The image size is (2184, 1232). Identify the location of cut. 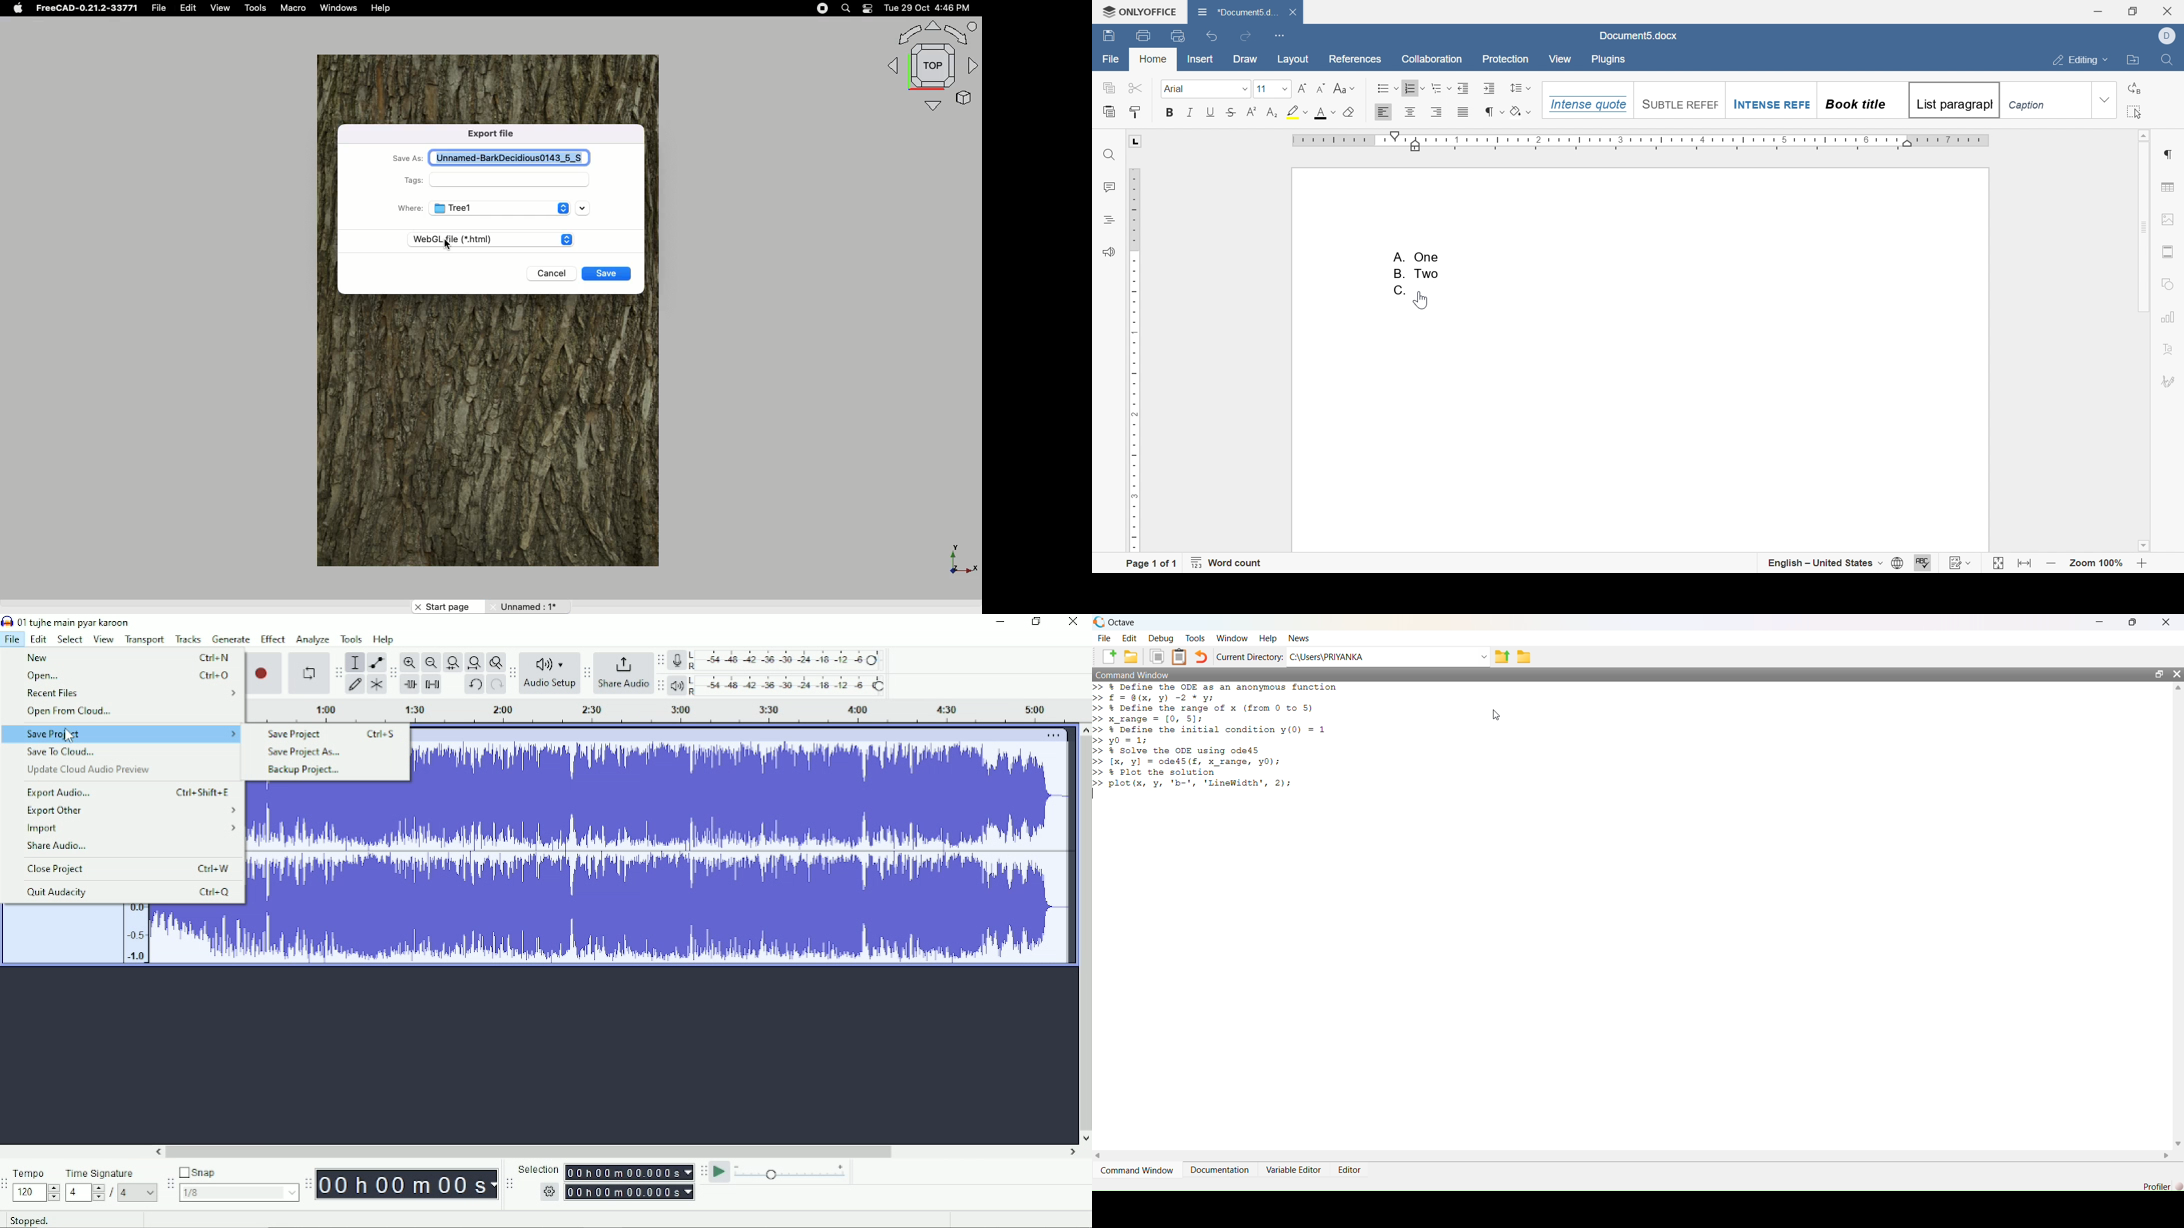
(1135, 86).